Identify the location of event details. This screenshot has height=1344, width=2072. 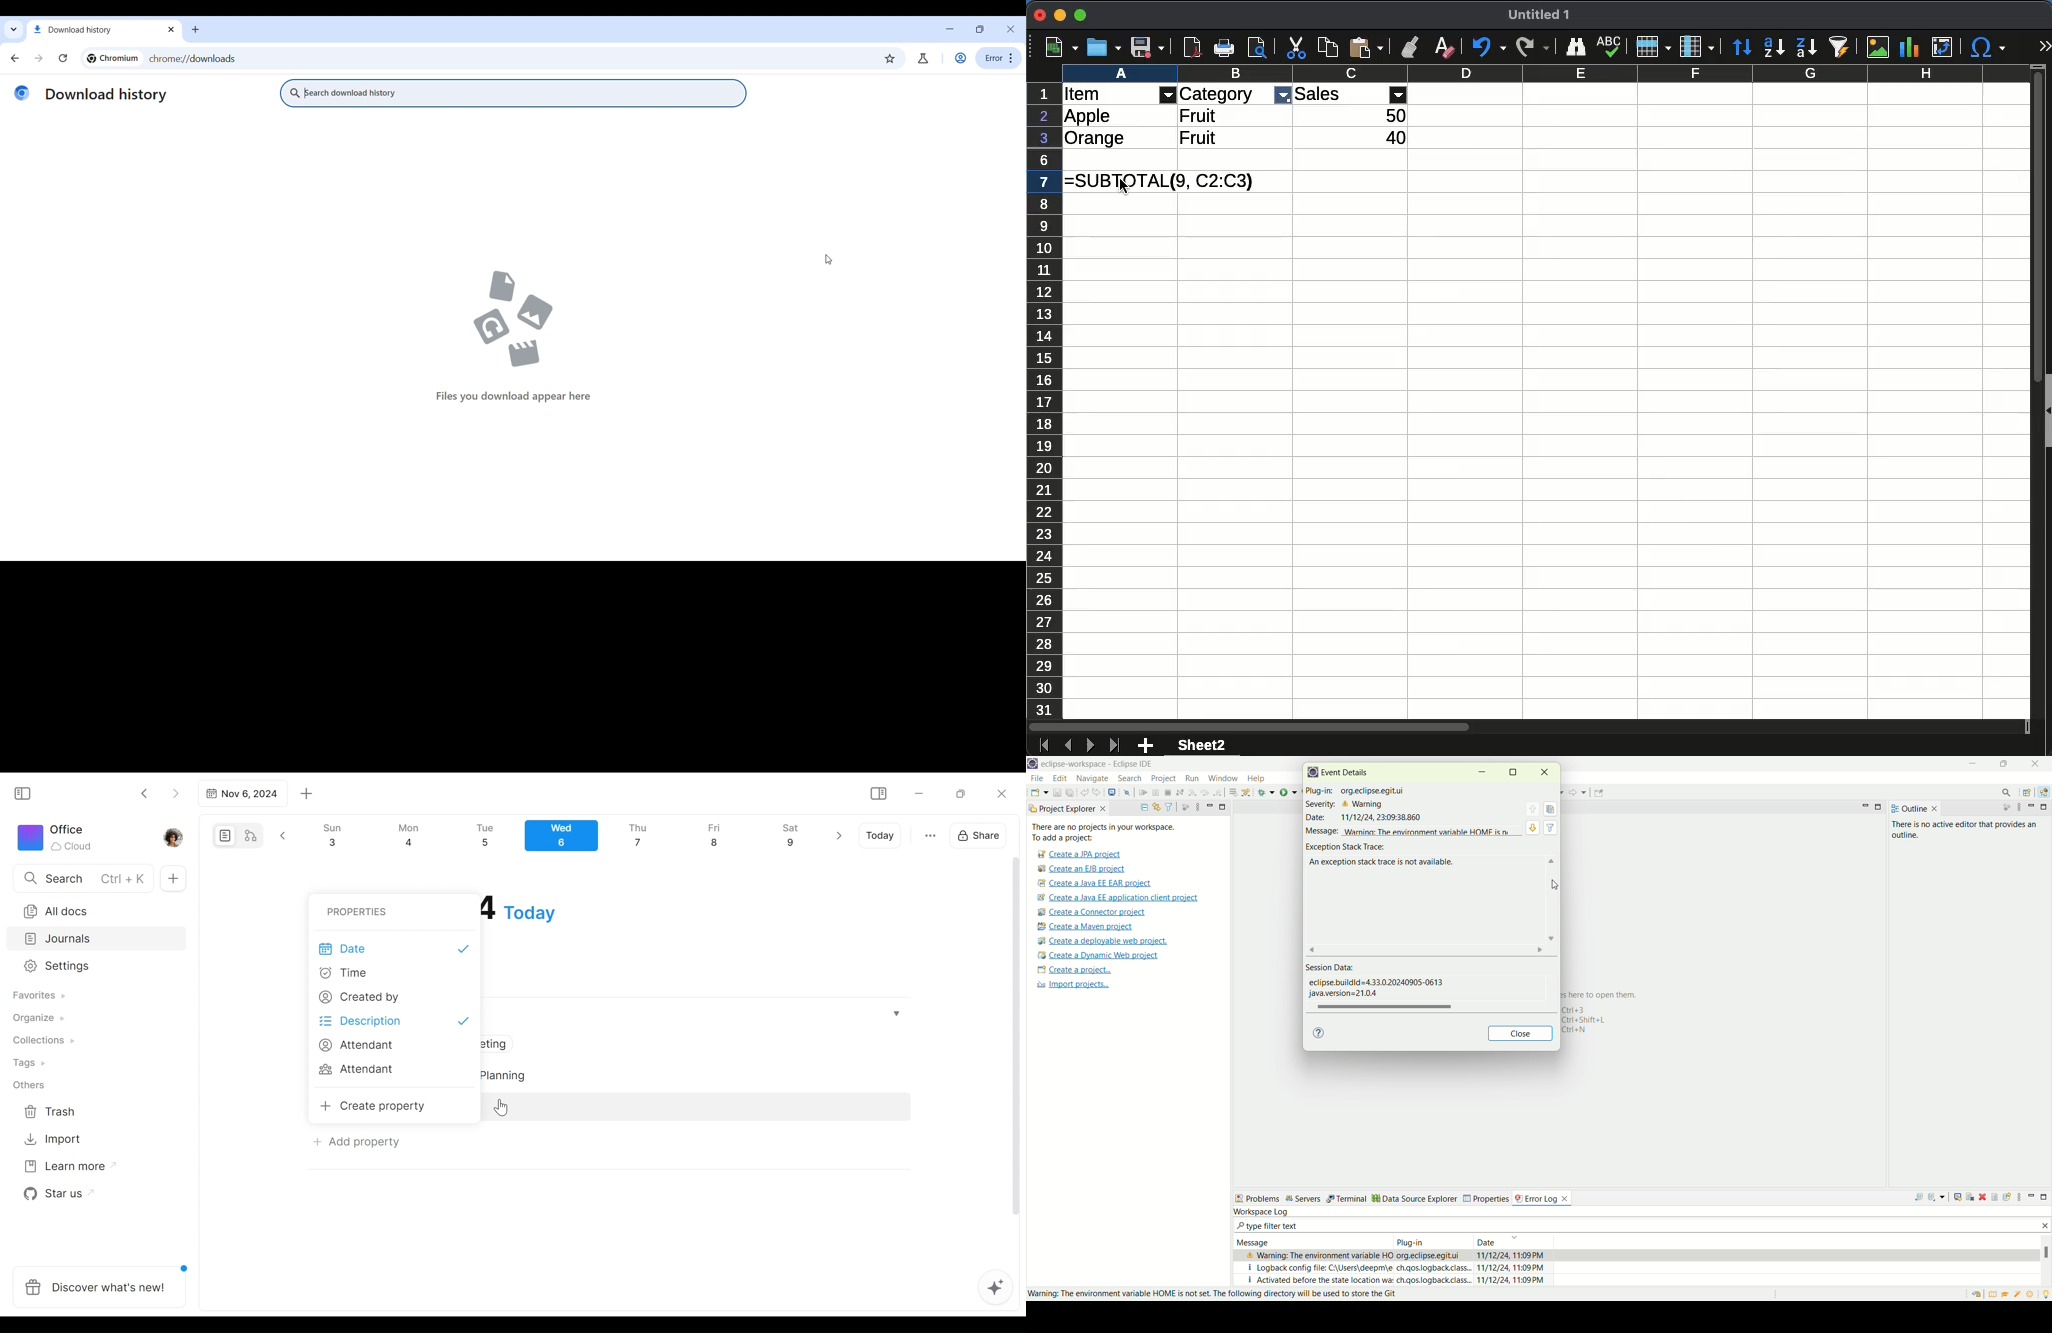
(1348, 774).